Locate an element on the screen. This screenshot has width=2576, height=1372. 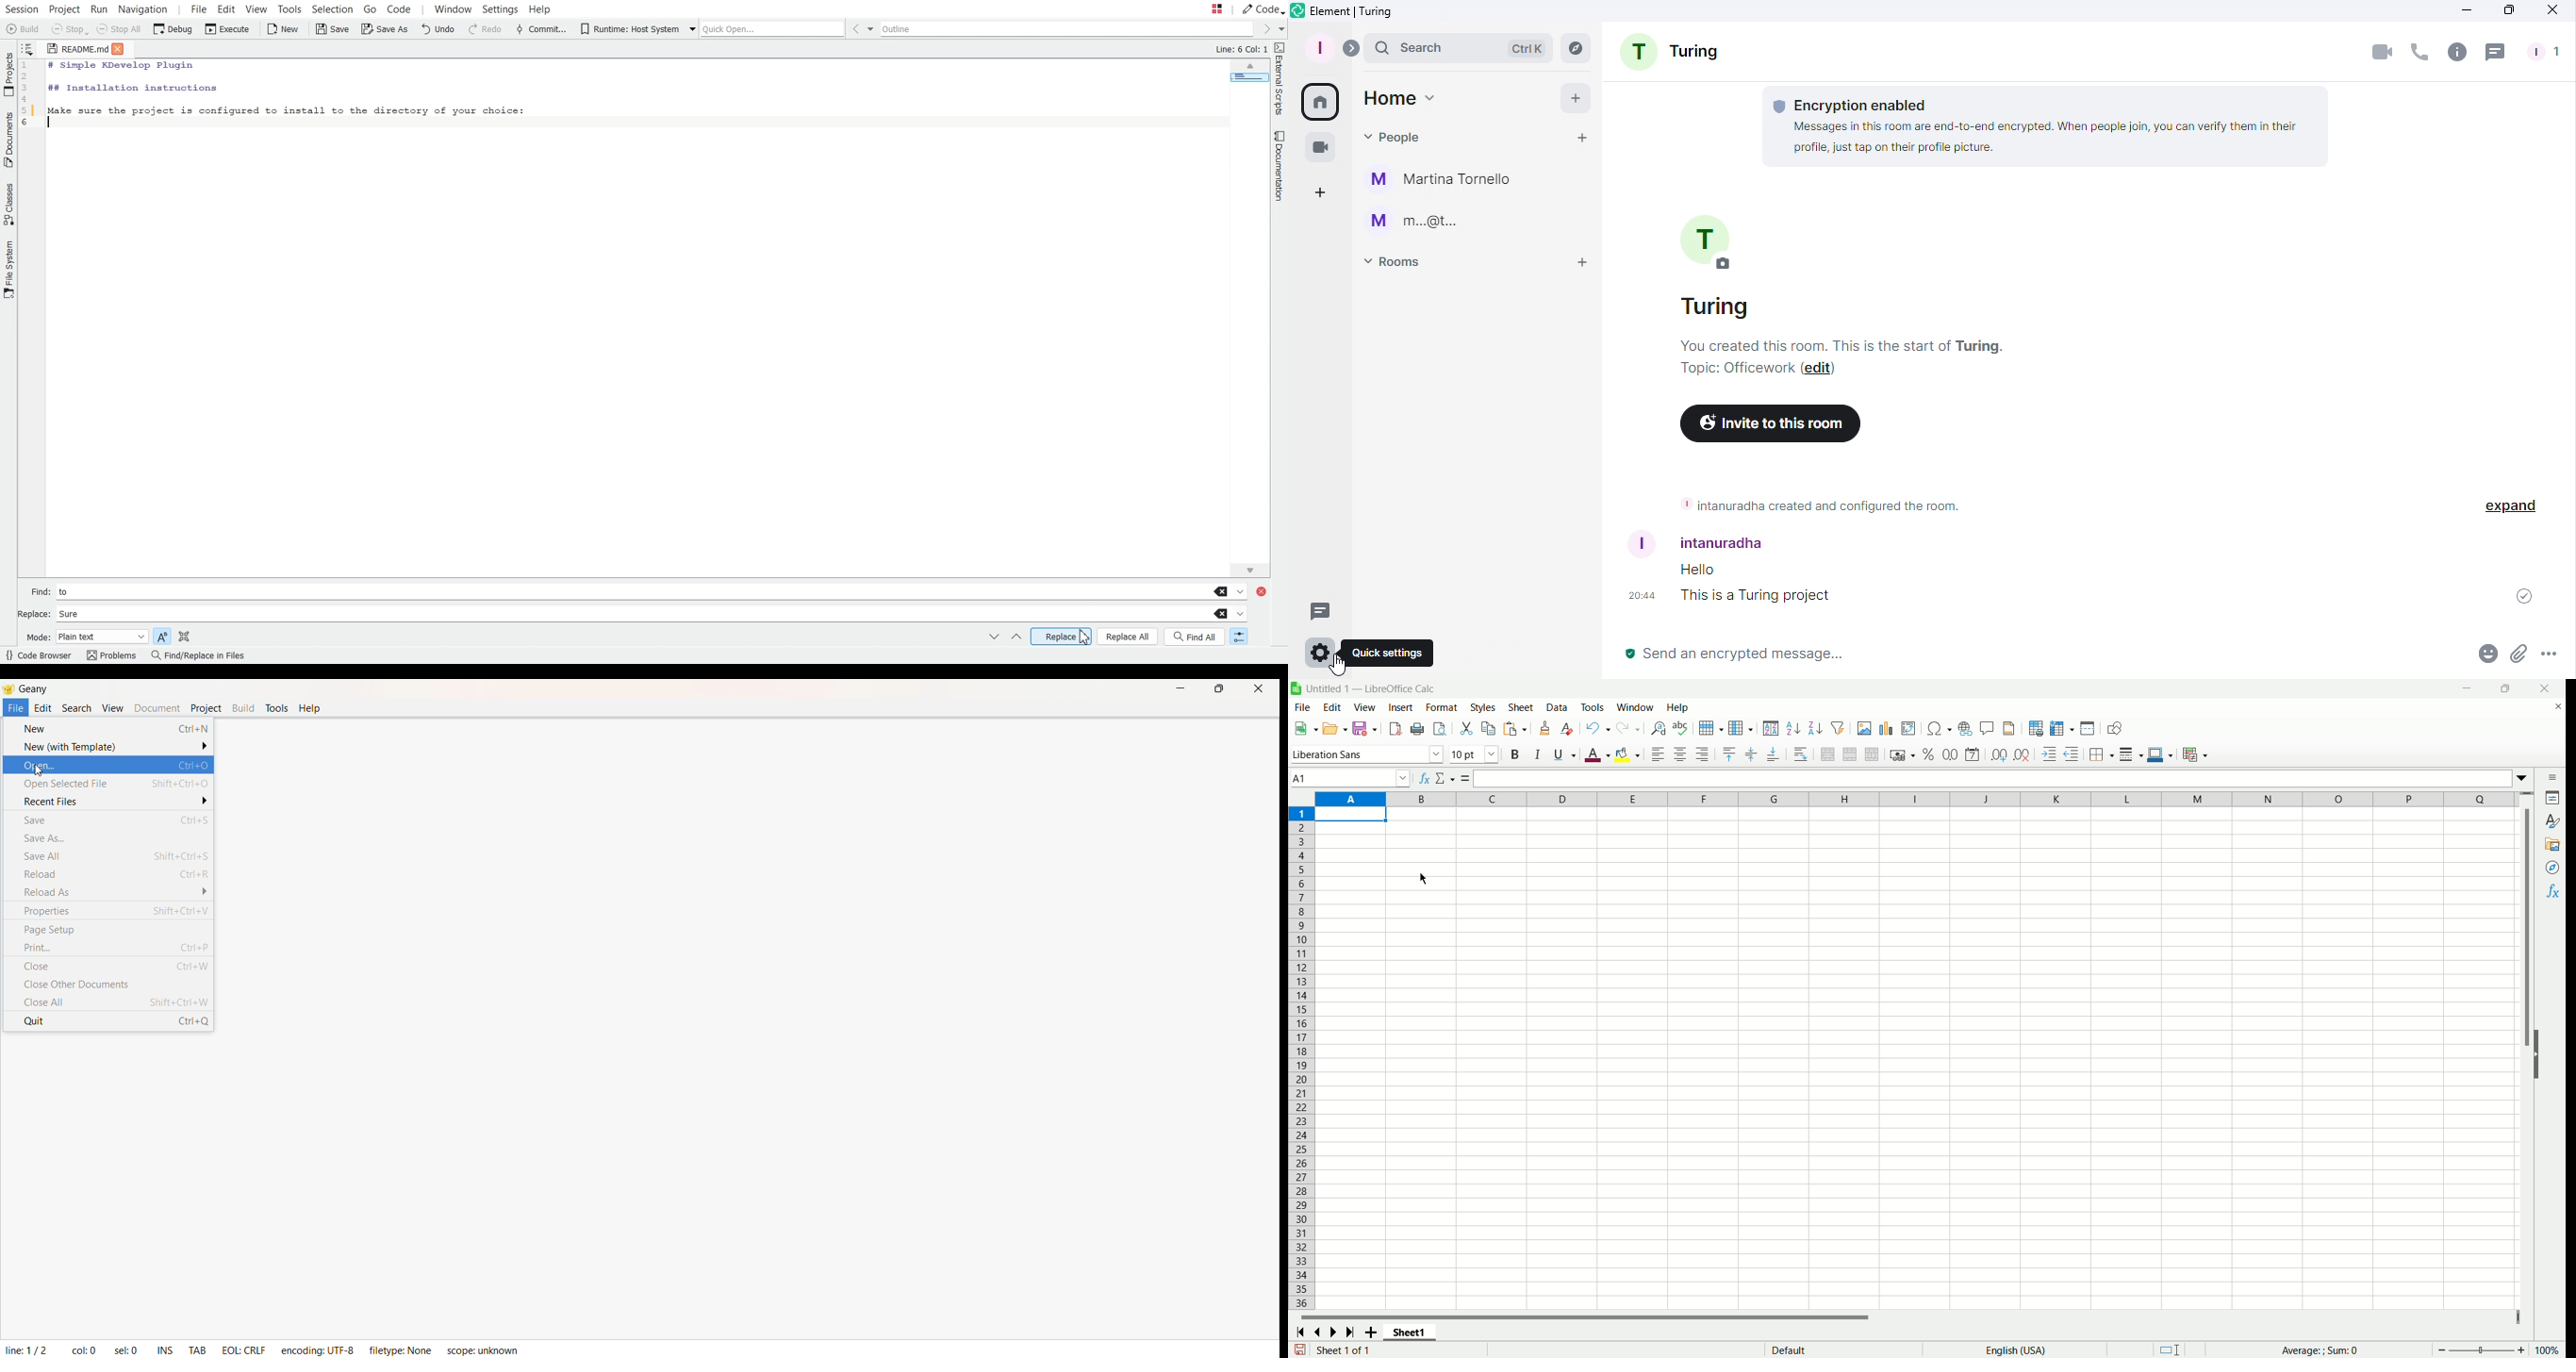
m...@t... is located at coordinates (1412, 220).